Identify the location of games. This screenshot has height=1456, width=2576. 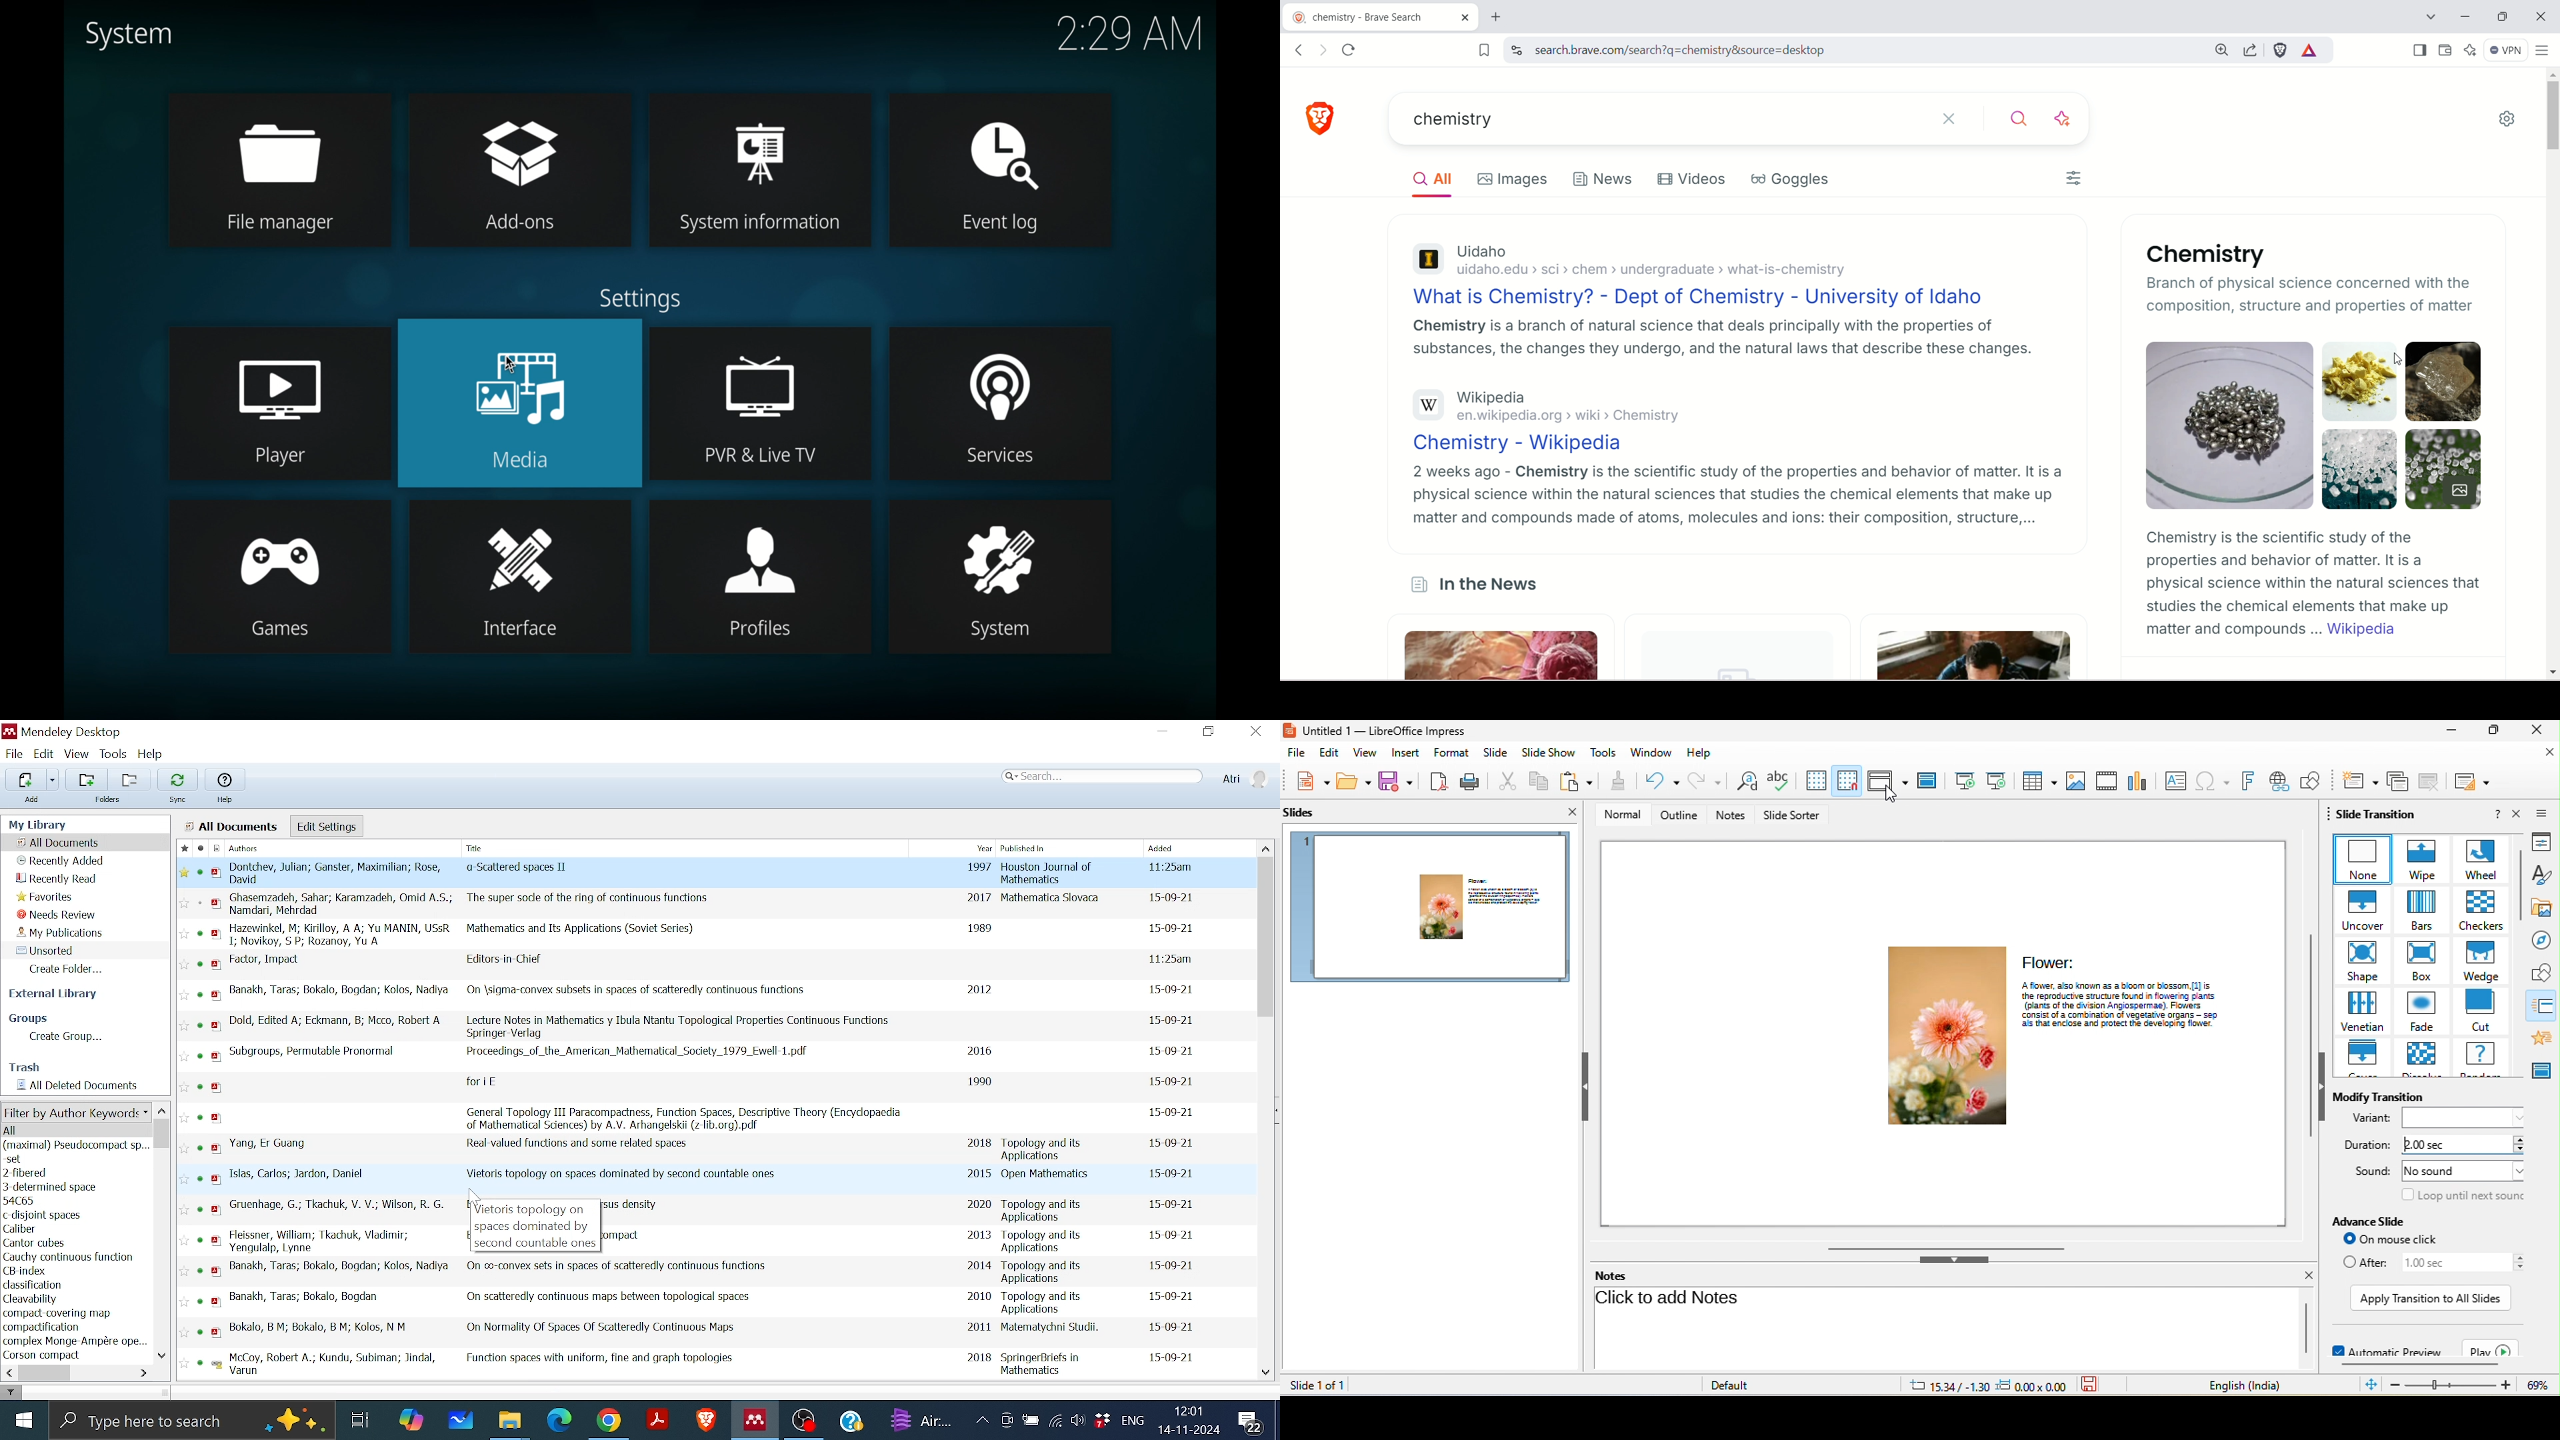
(283, 627).